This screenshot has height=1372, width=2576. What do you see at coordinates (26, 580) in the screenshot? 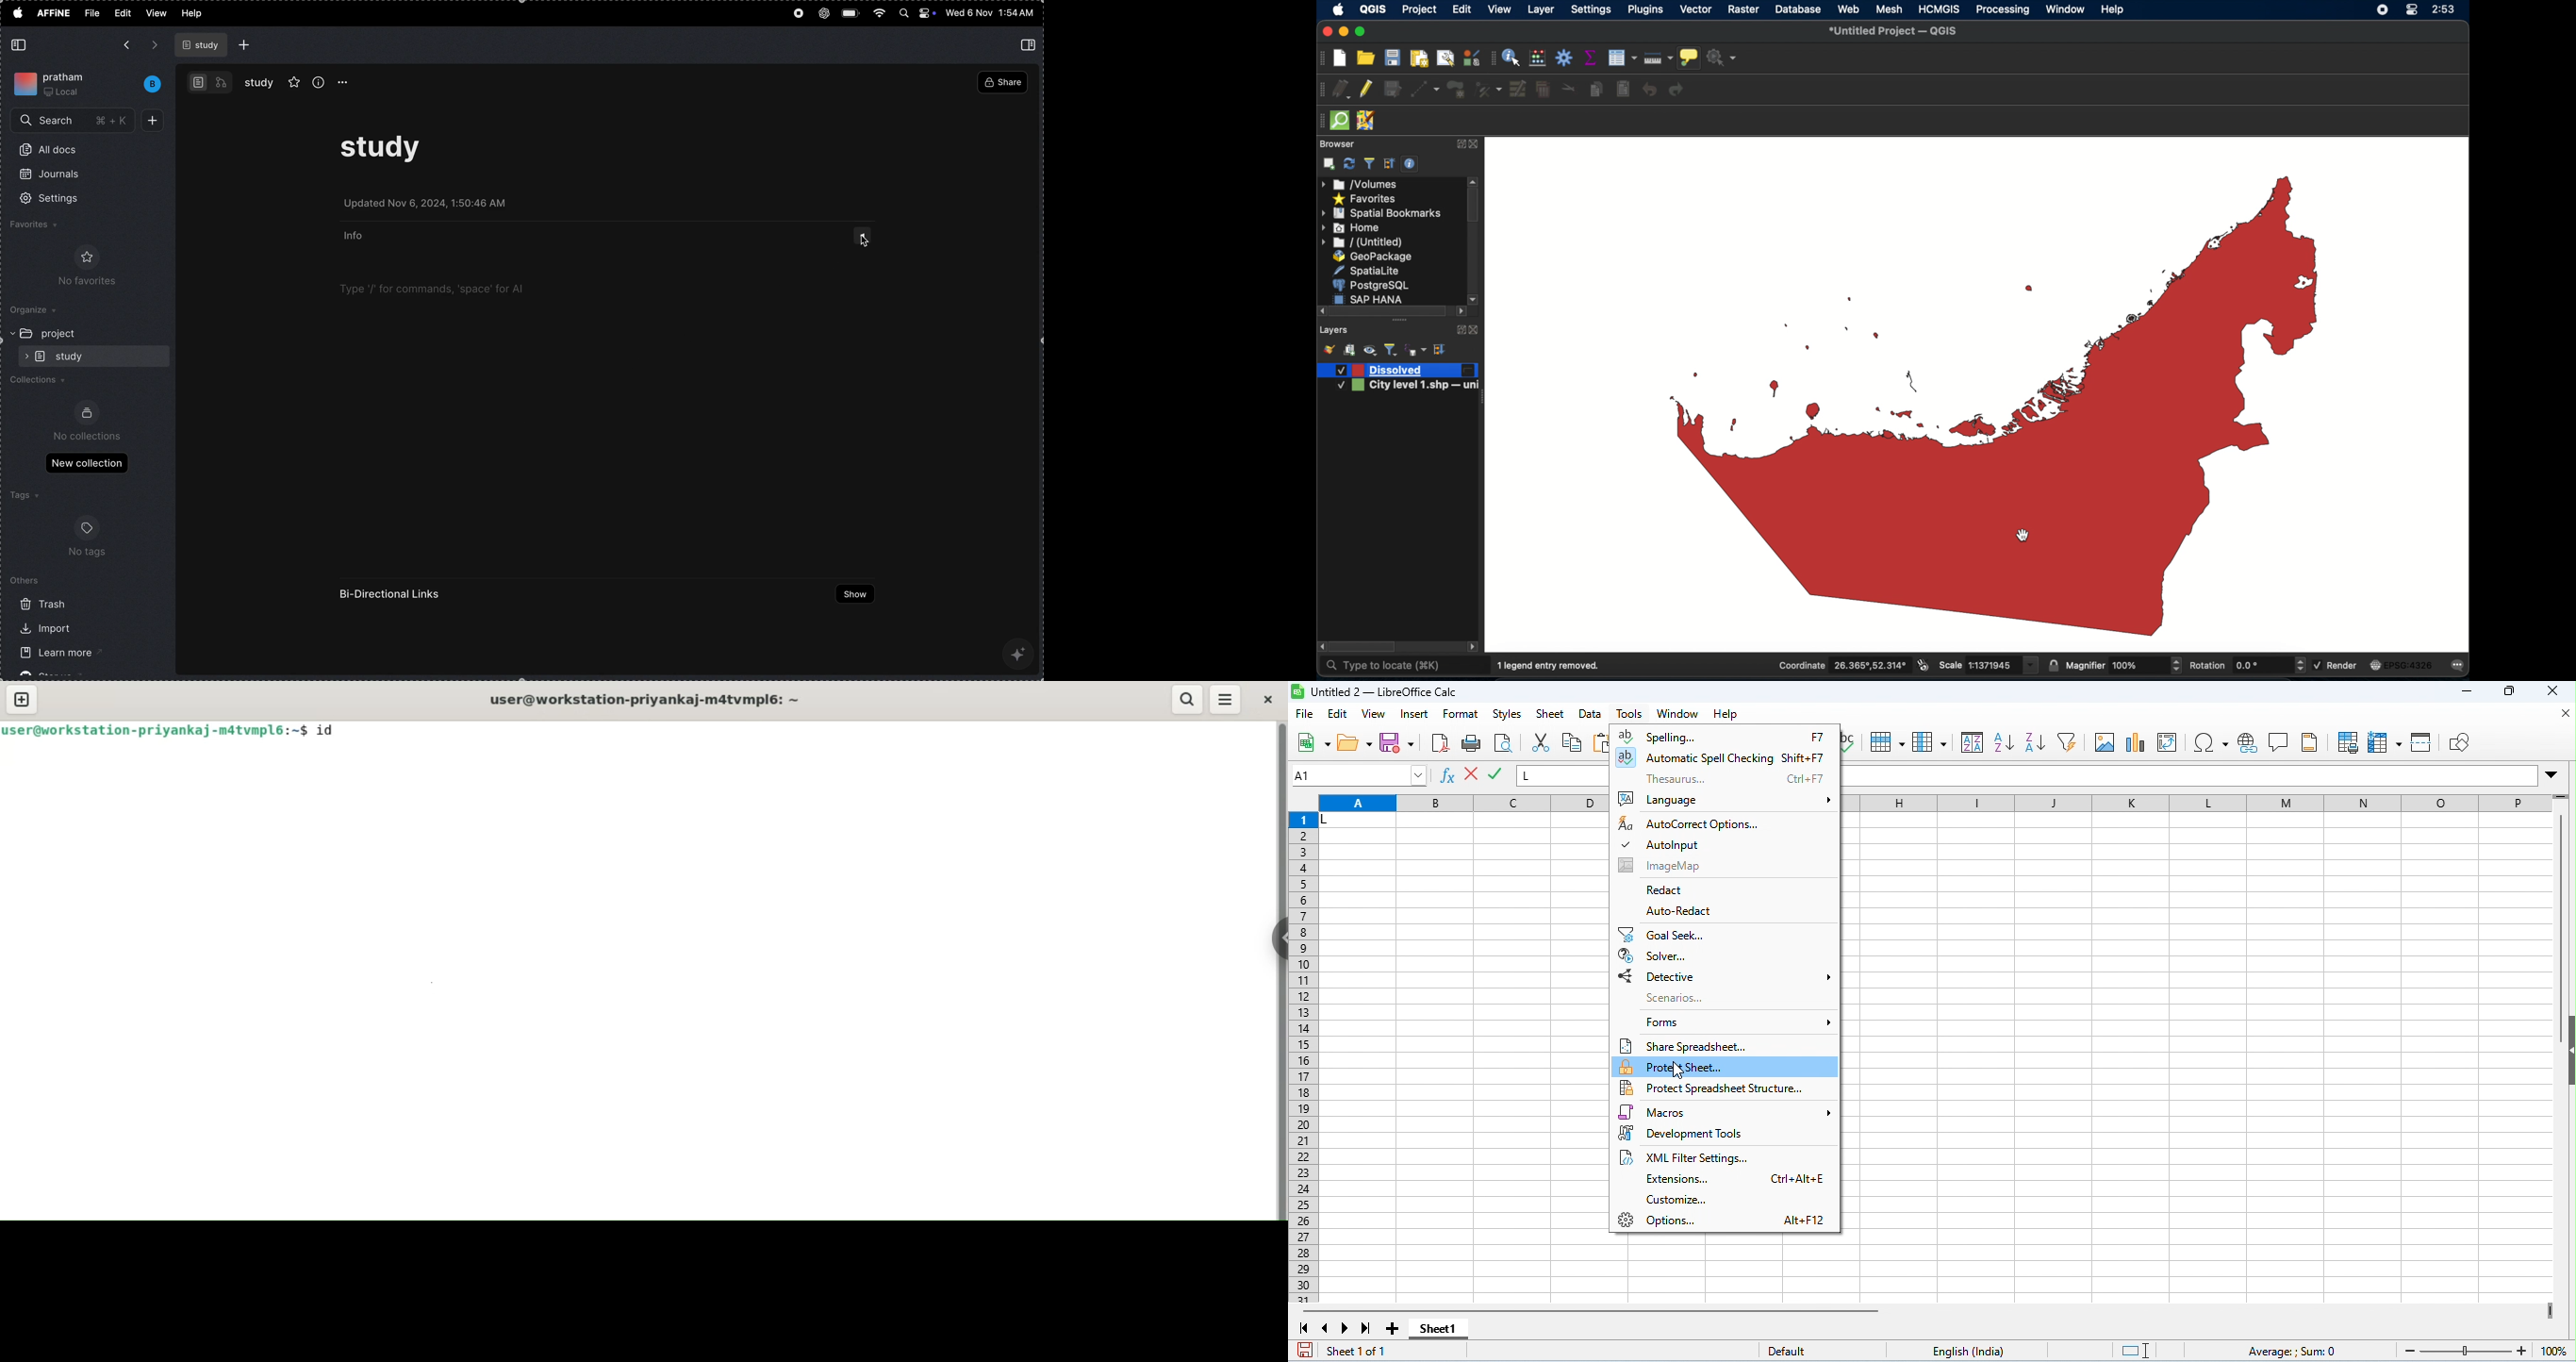
I see `others` at bounding box center [26, 580].